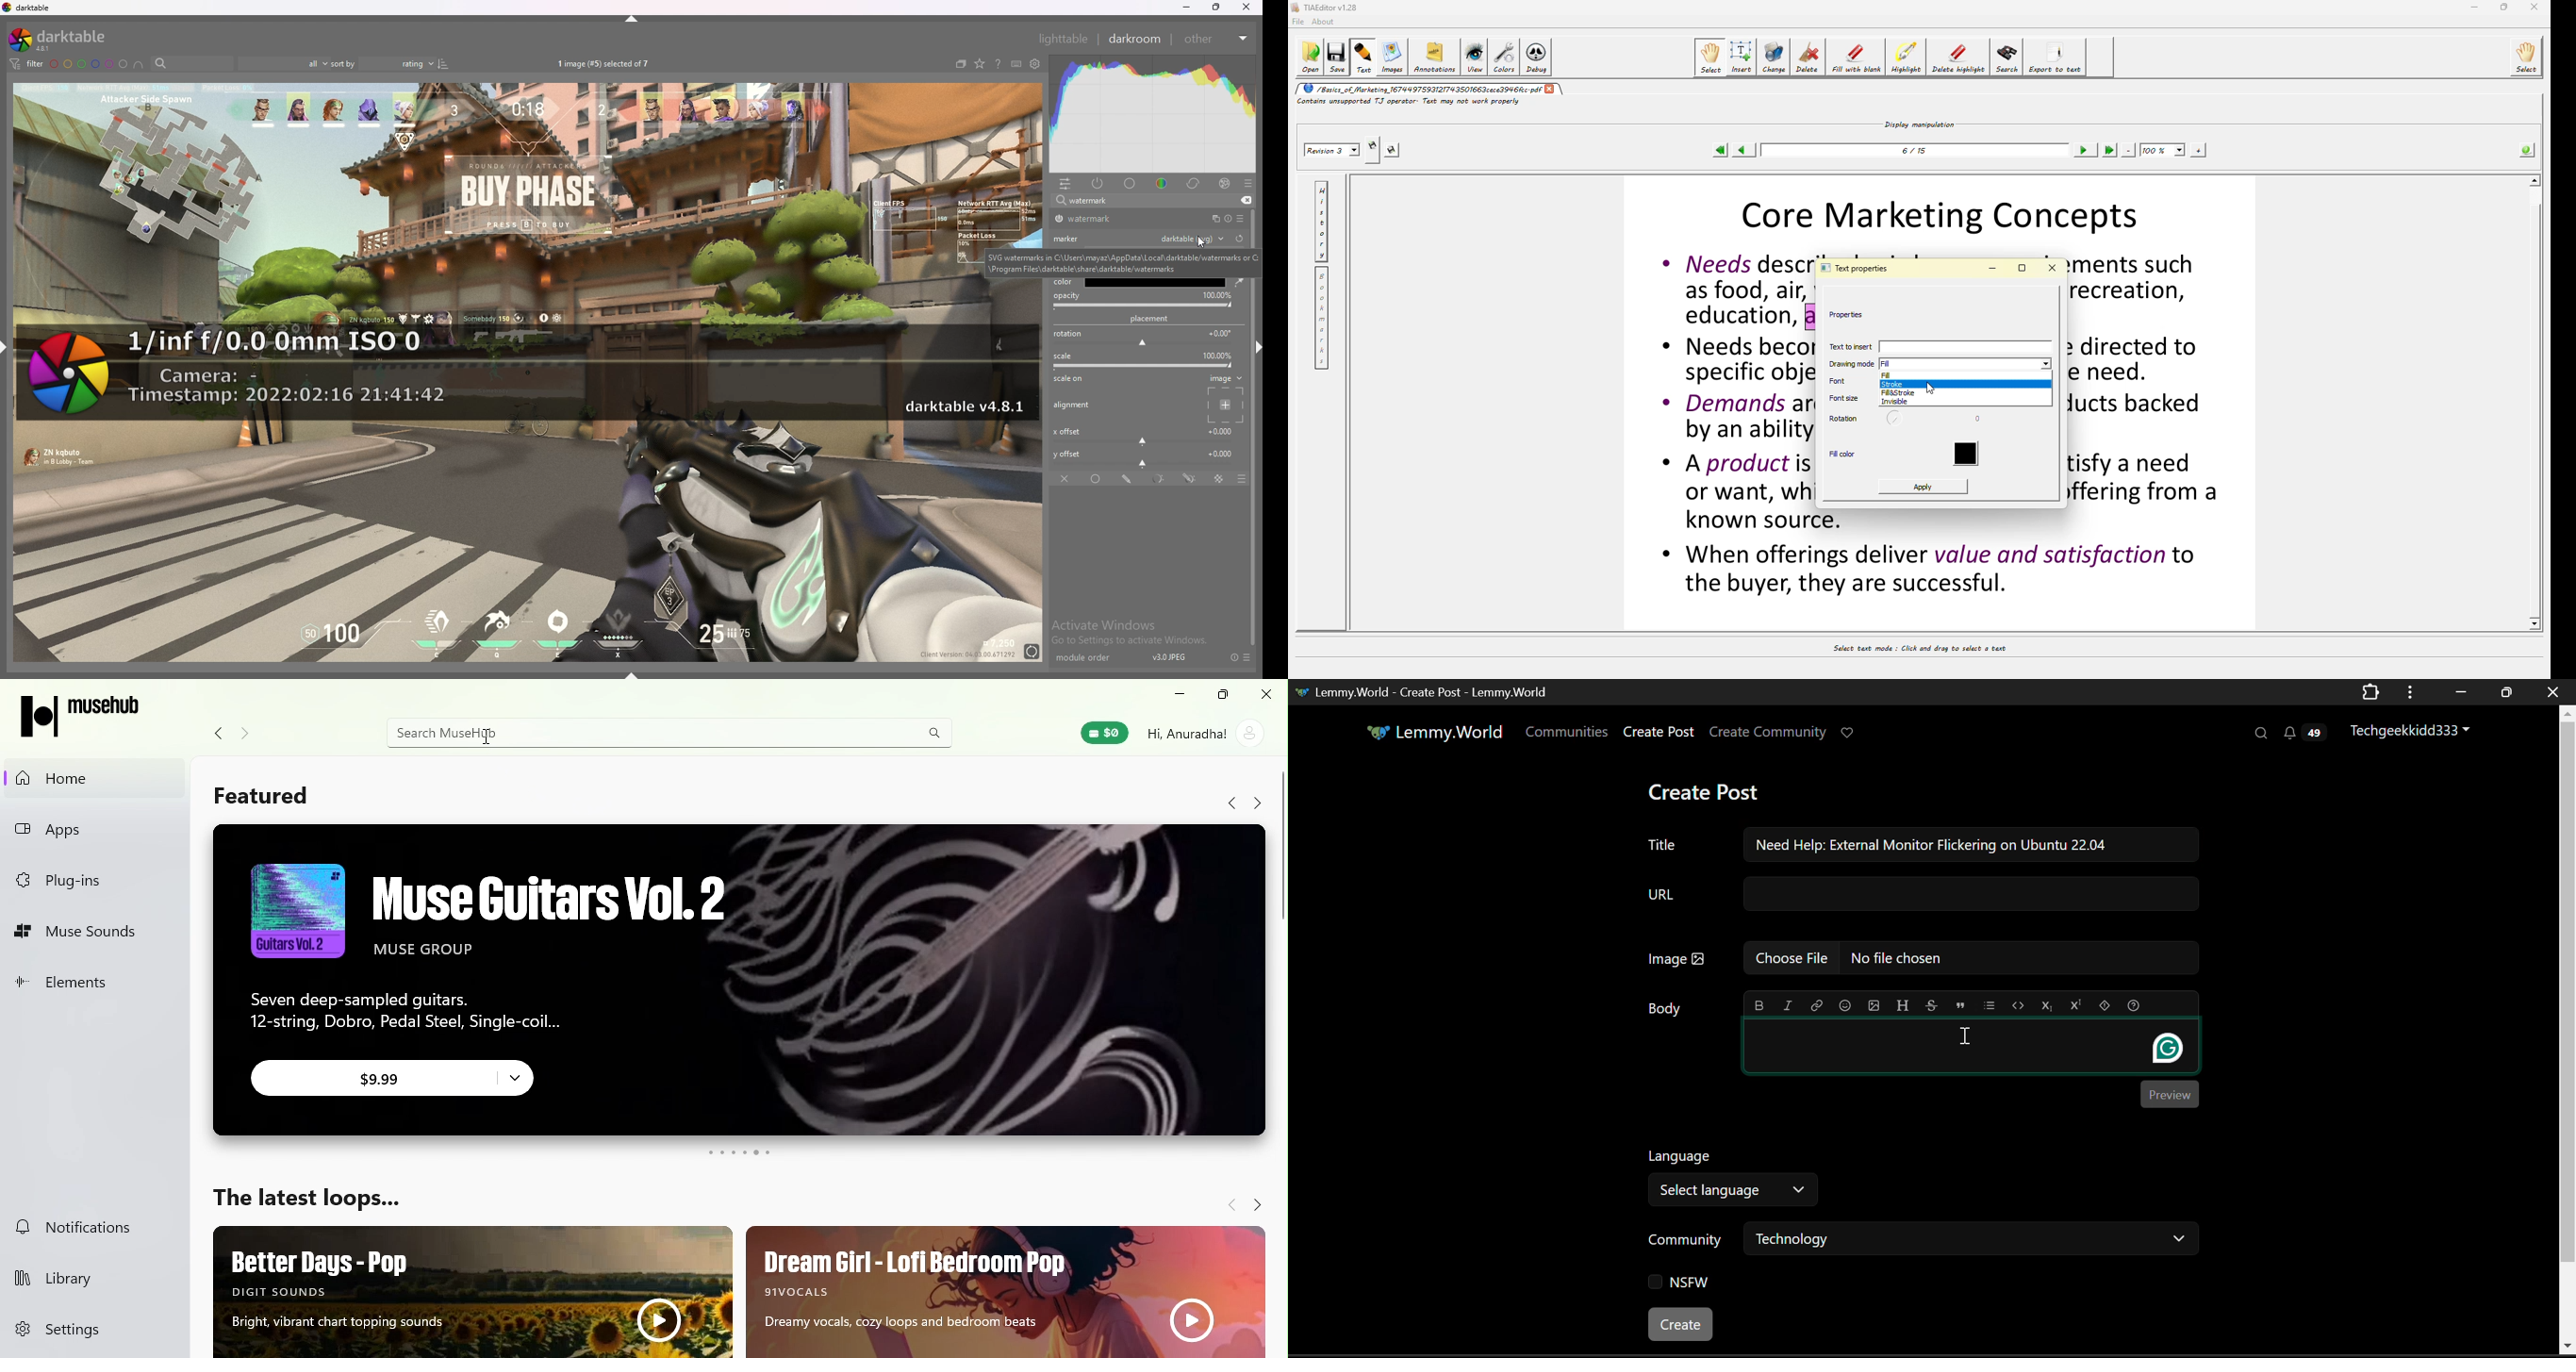 This screenshot has width=2576, height=1372. Describe the element at coordinates (1101, 219) in the screenshot. I see `watermark` at that location.